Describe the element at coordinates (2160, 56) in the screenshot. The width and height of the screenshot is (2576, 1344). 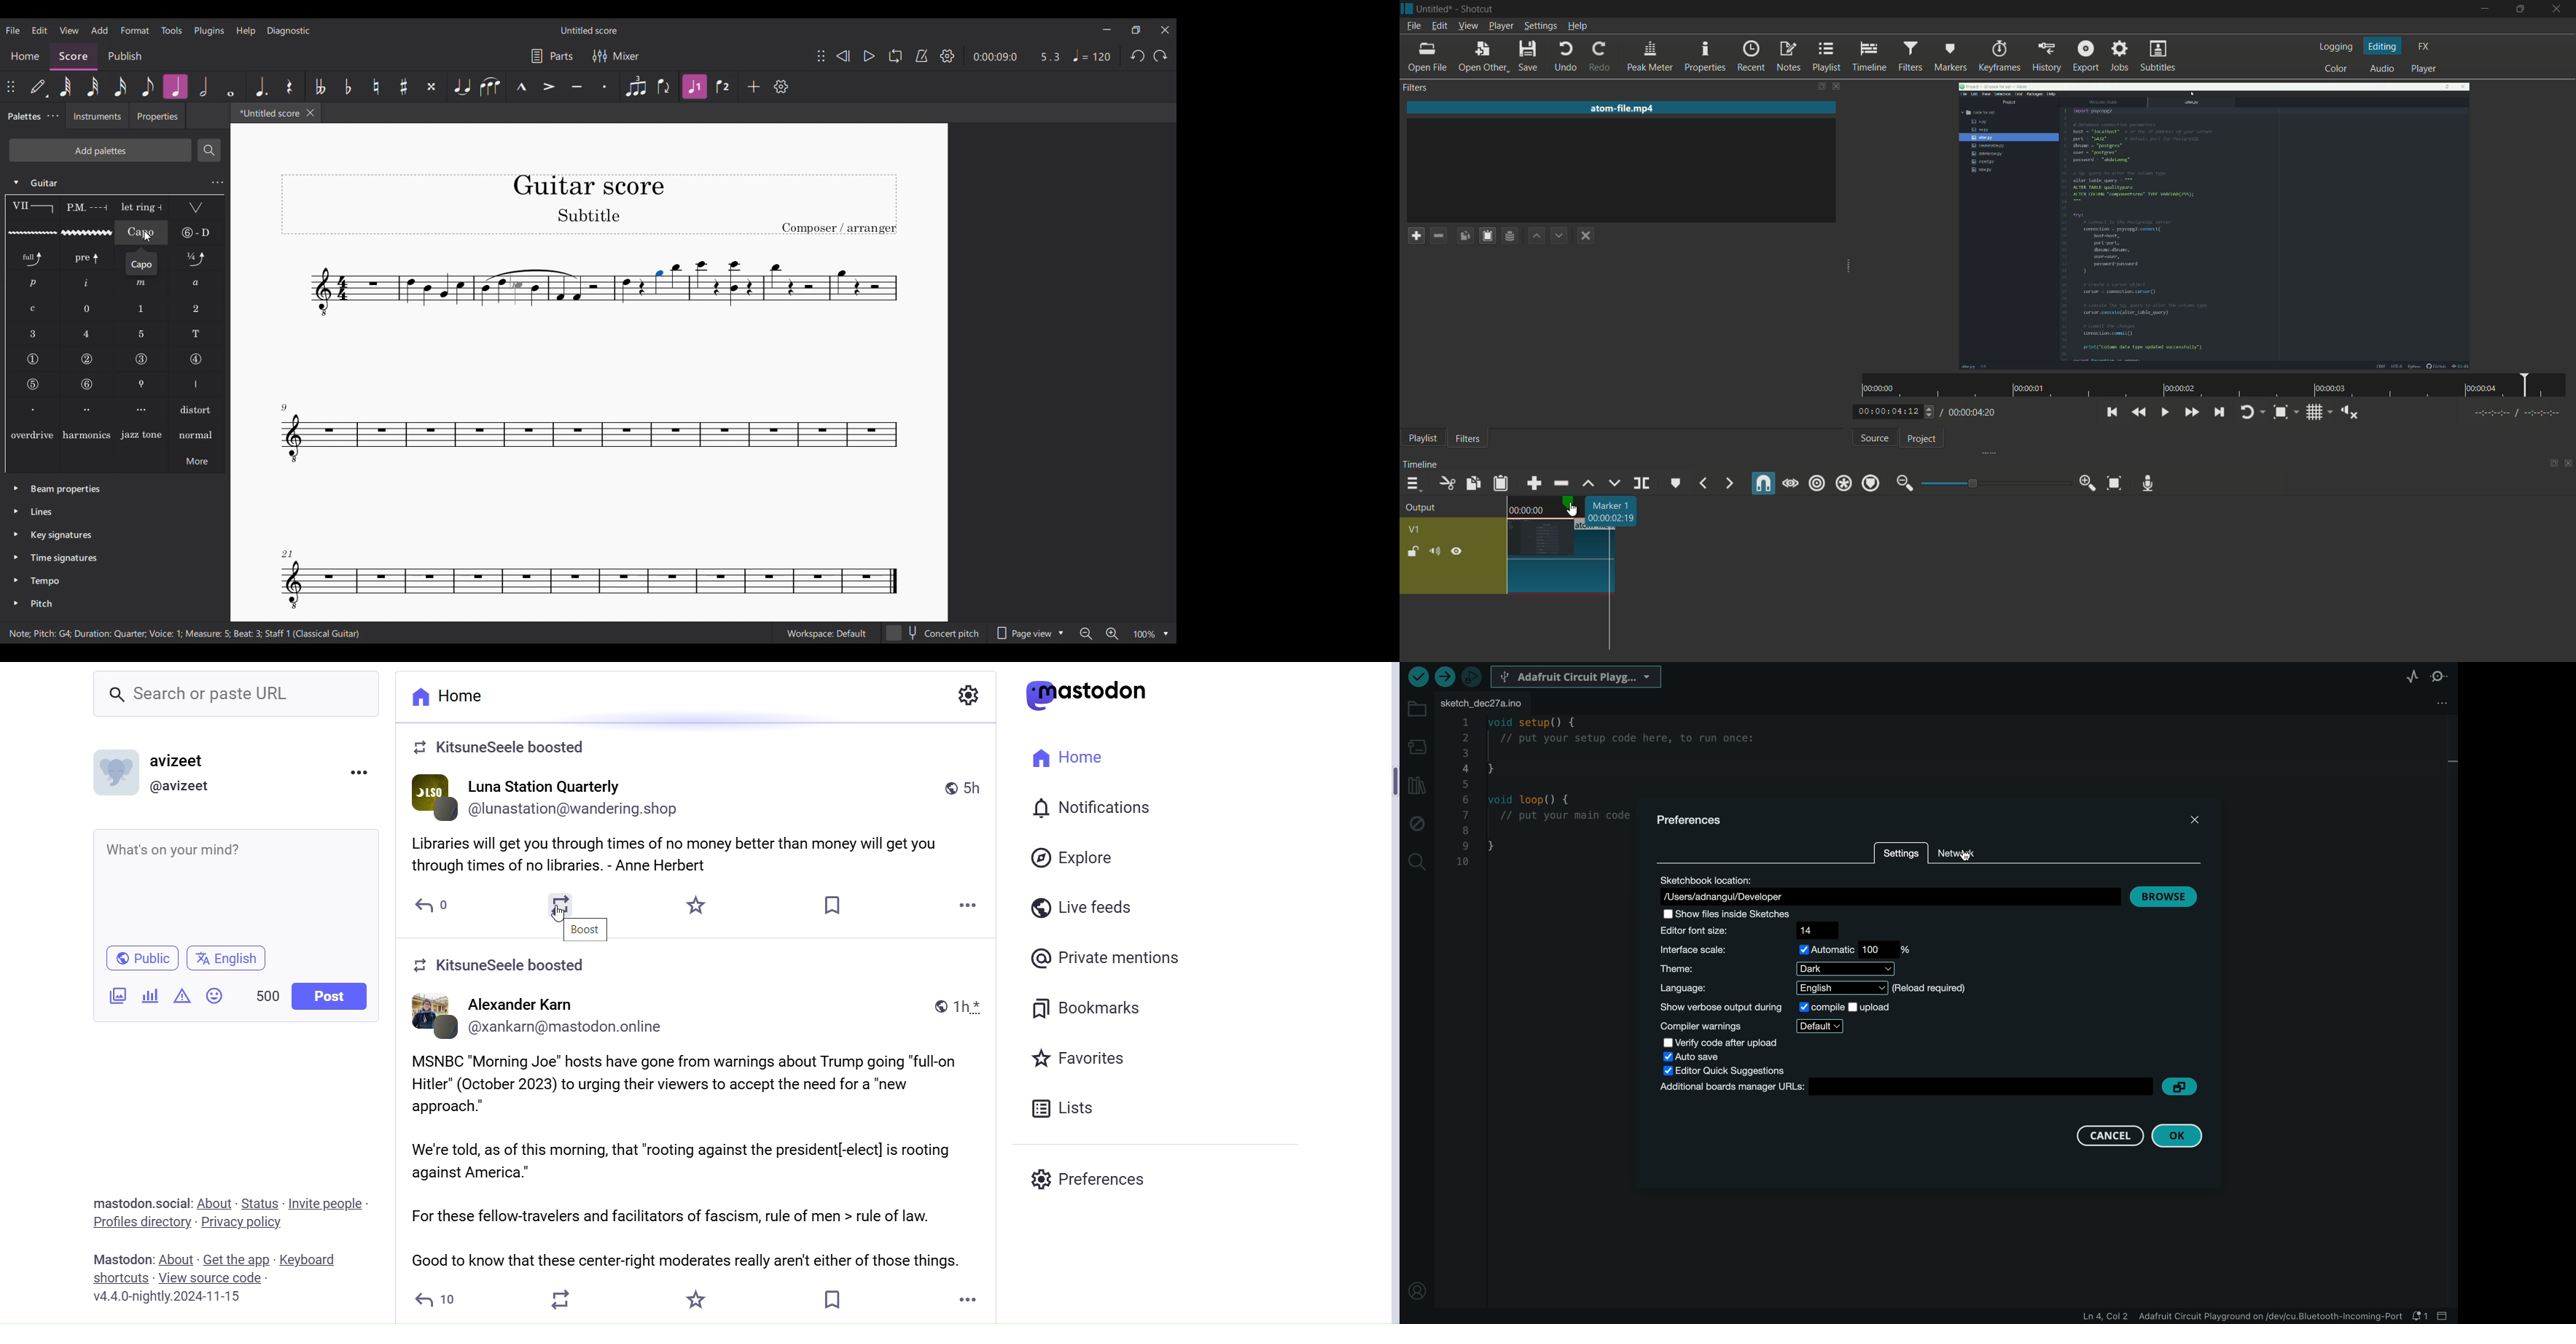
I see `subtitles` at that location.